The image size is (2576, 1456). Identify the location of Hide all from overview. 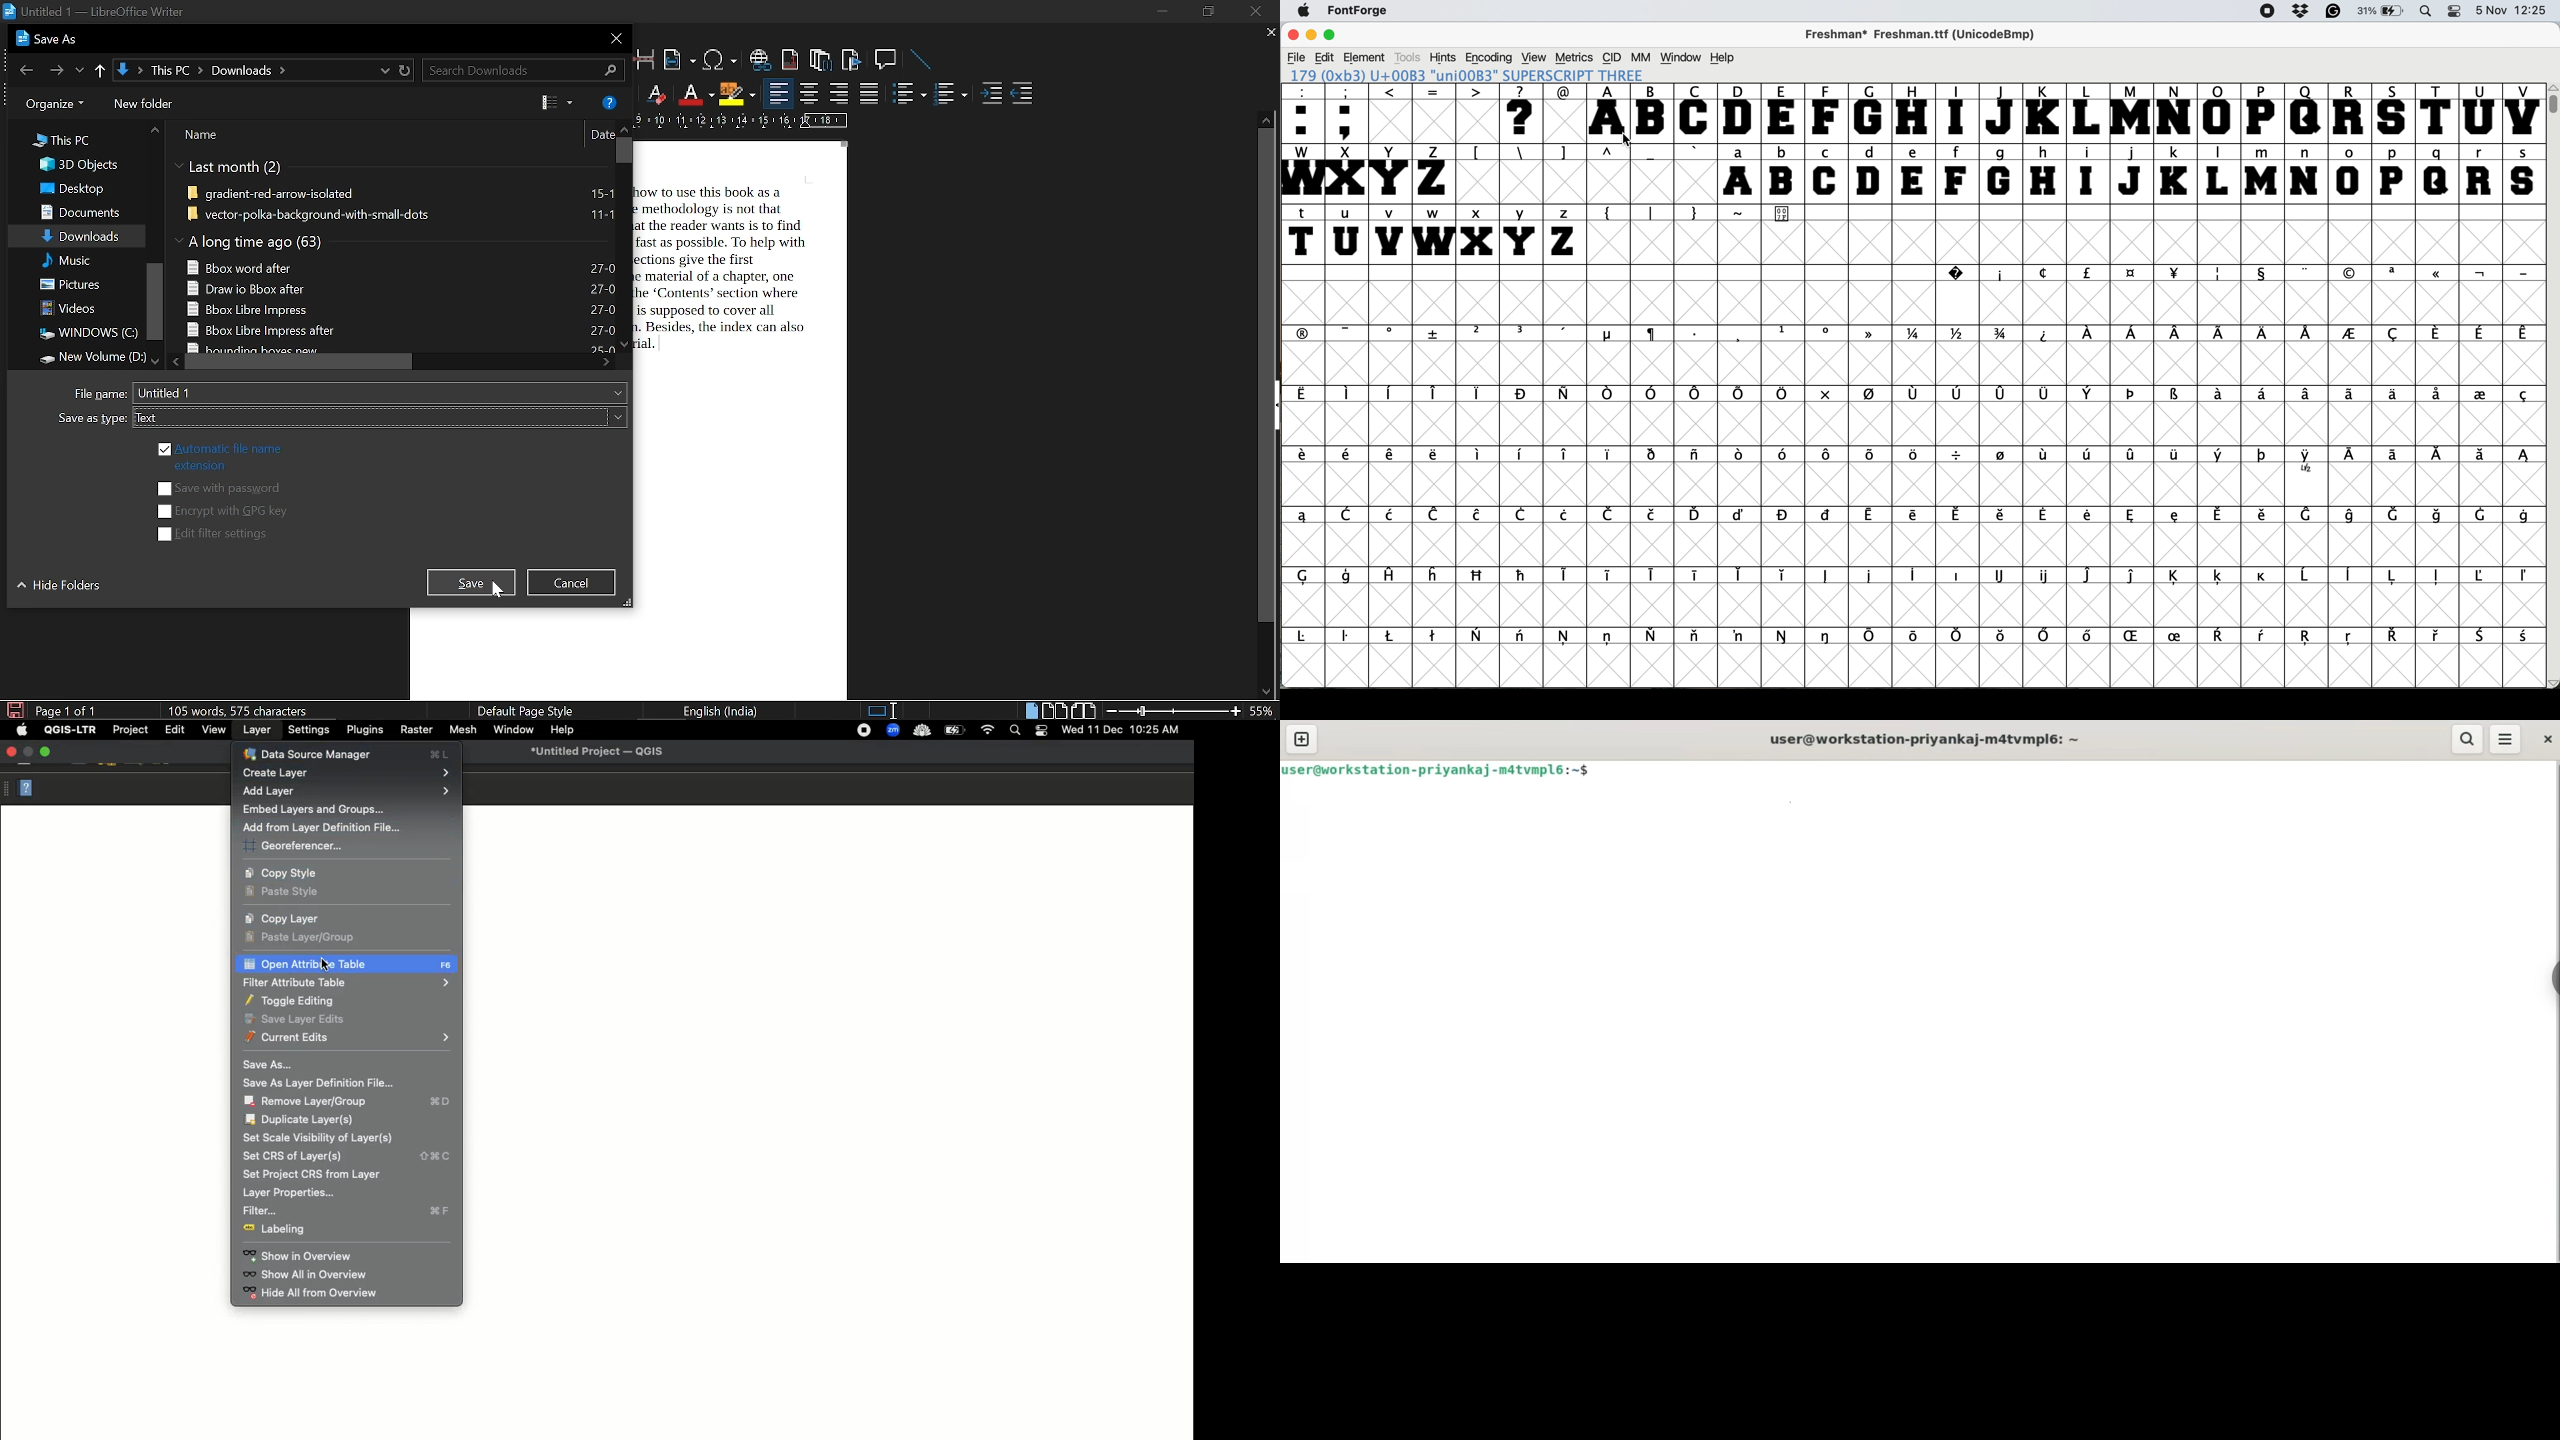
(323, 1293).